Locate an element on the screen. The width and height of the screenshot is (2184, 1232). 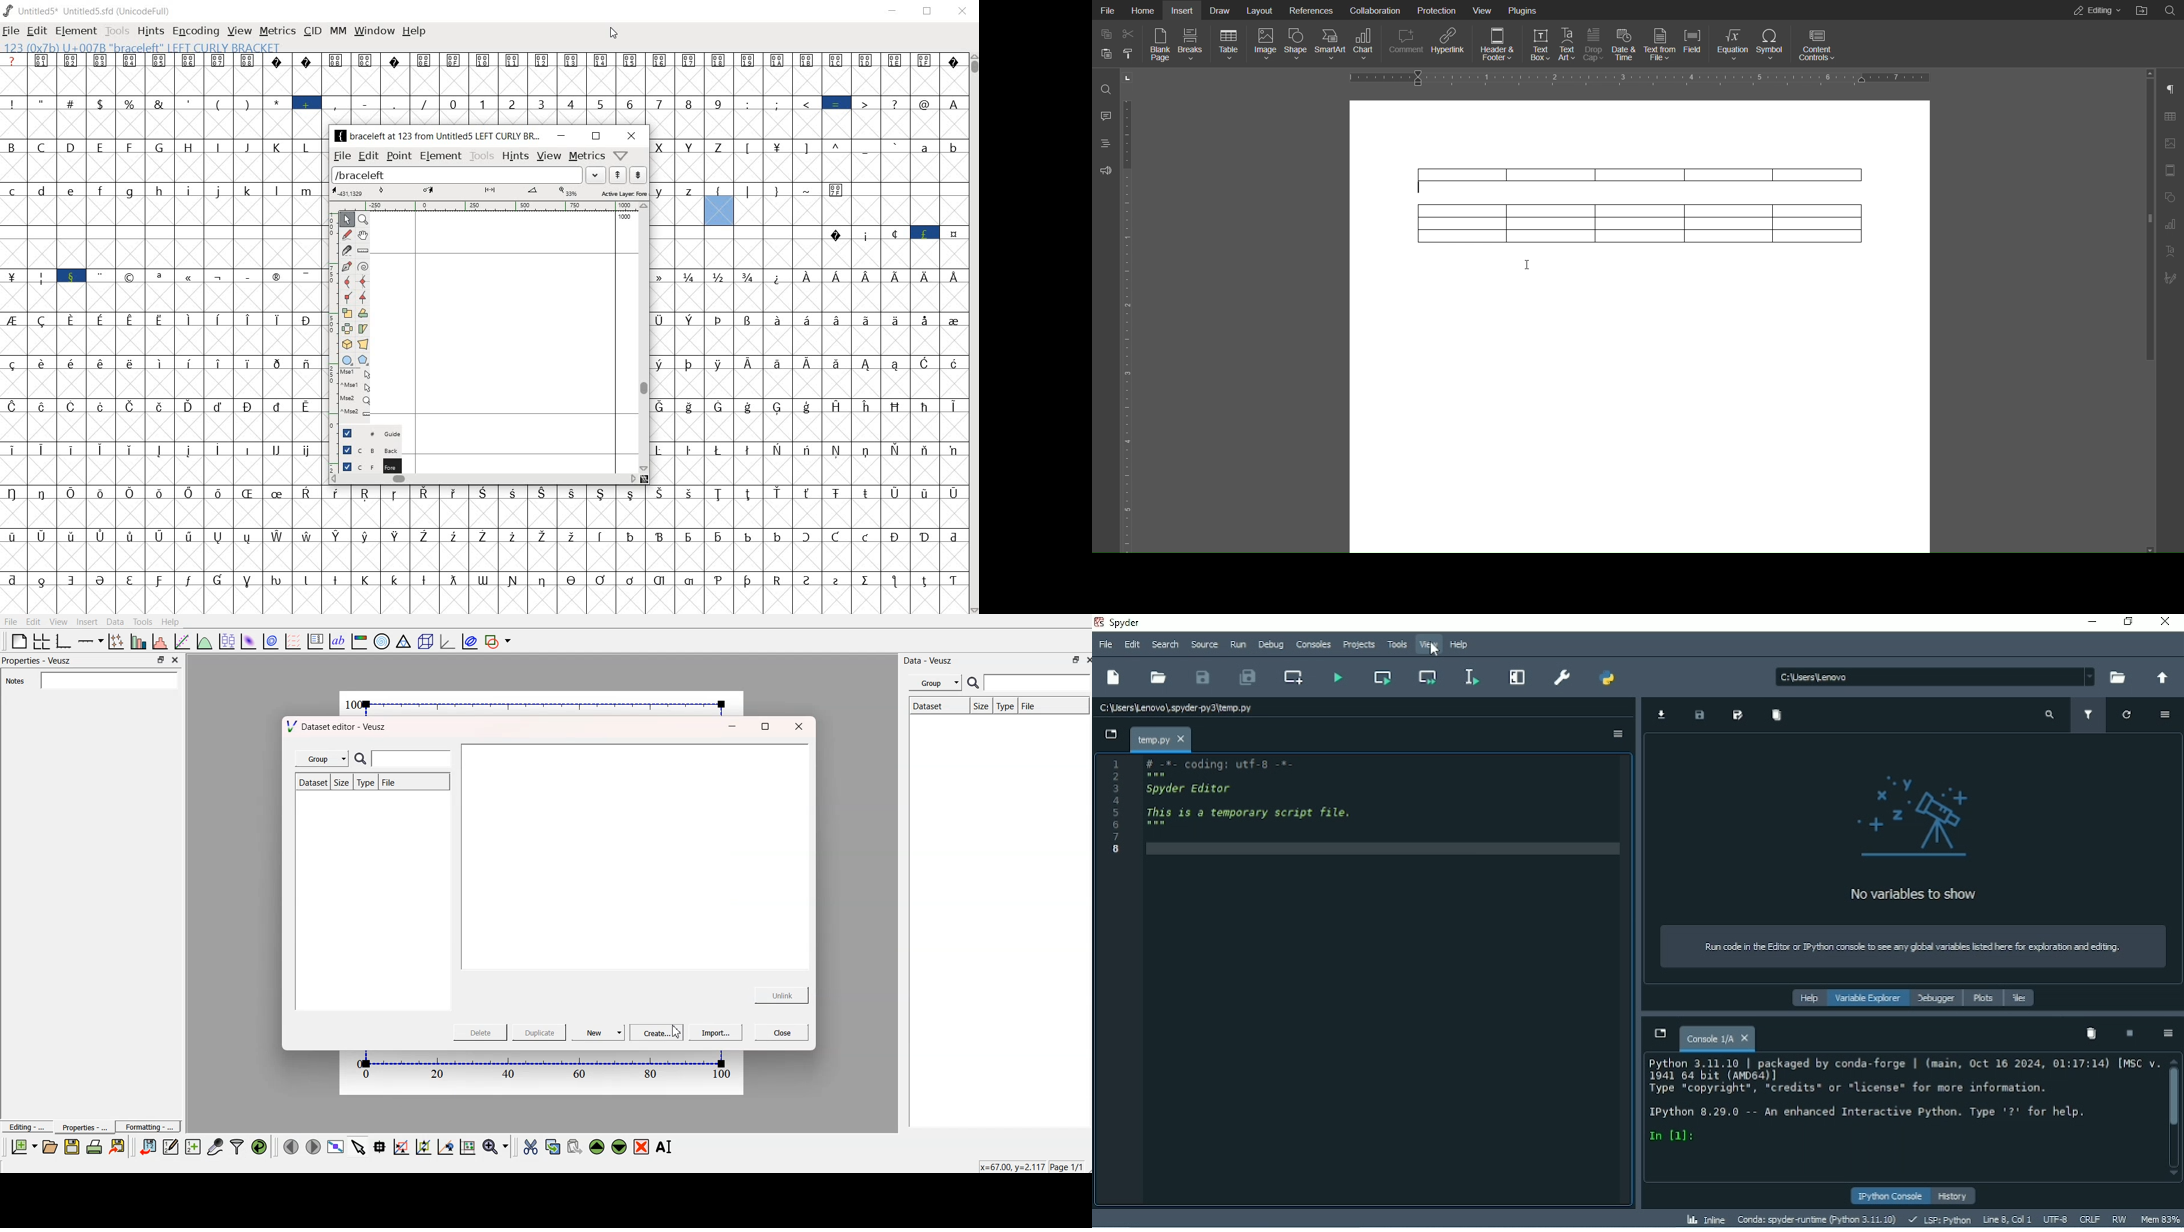
Edit is located at coordinates (34, 621).